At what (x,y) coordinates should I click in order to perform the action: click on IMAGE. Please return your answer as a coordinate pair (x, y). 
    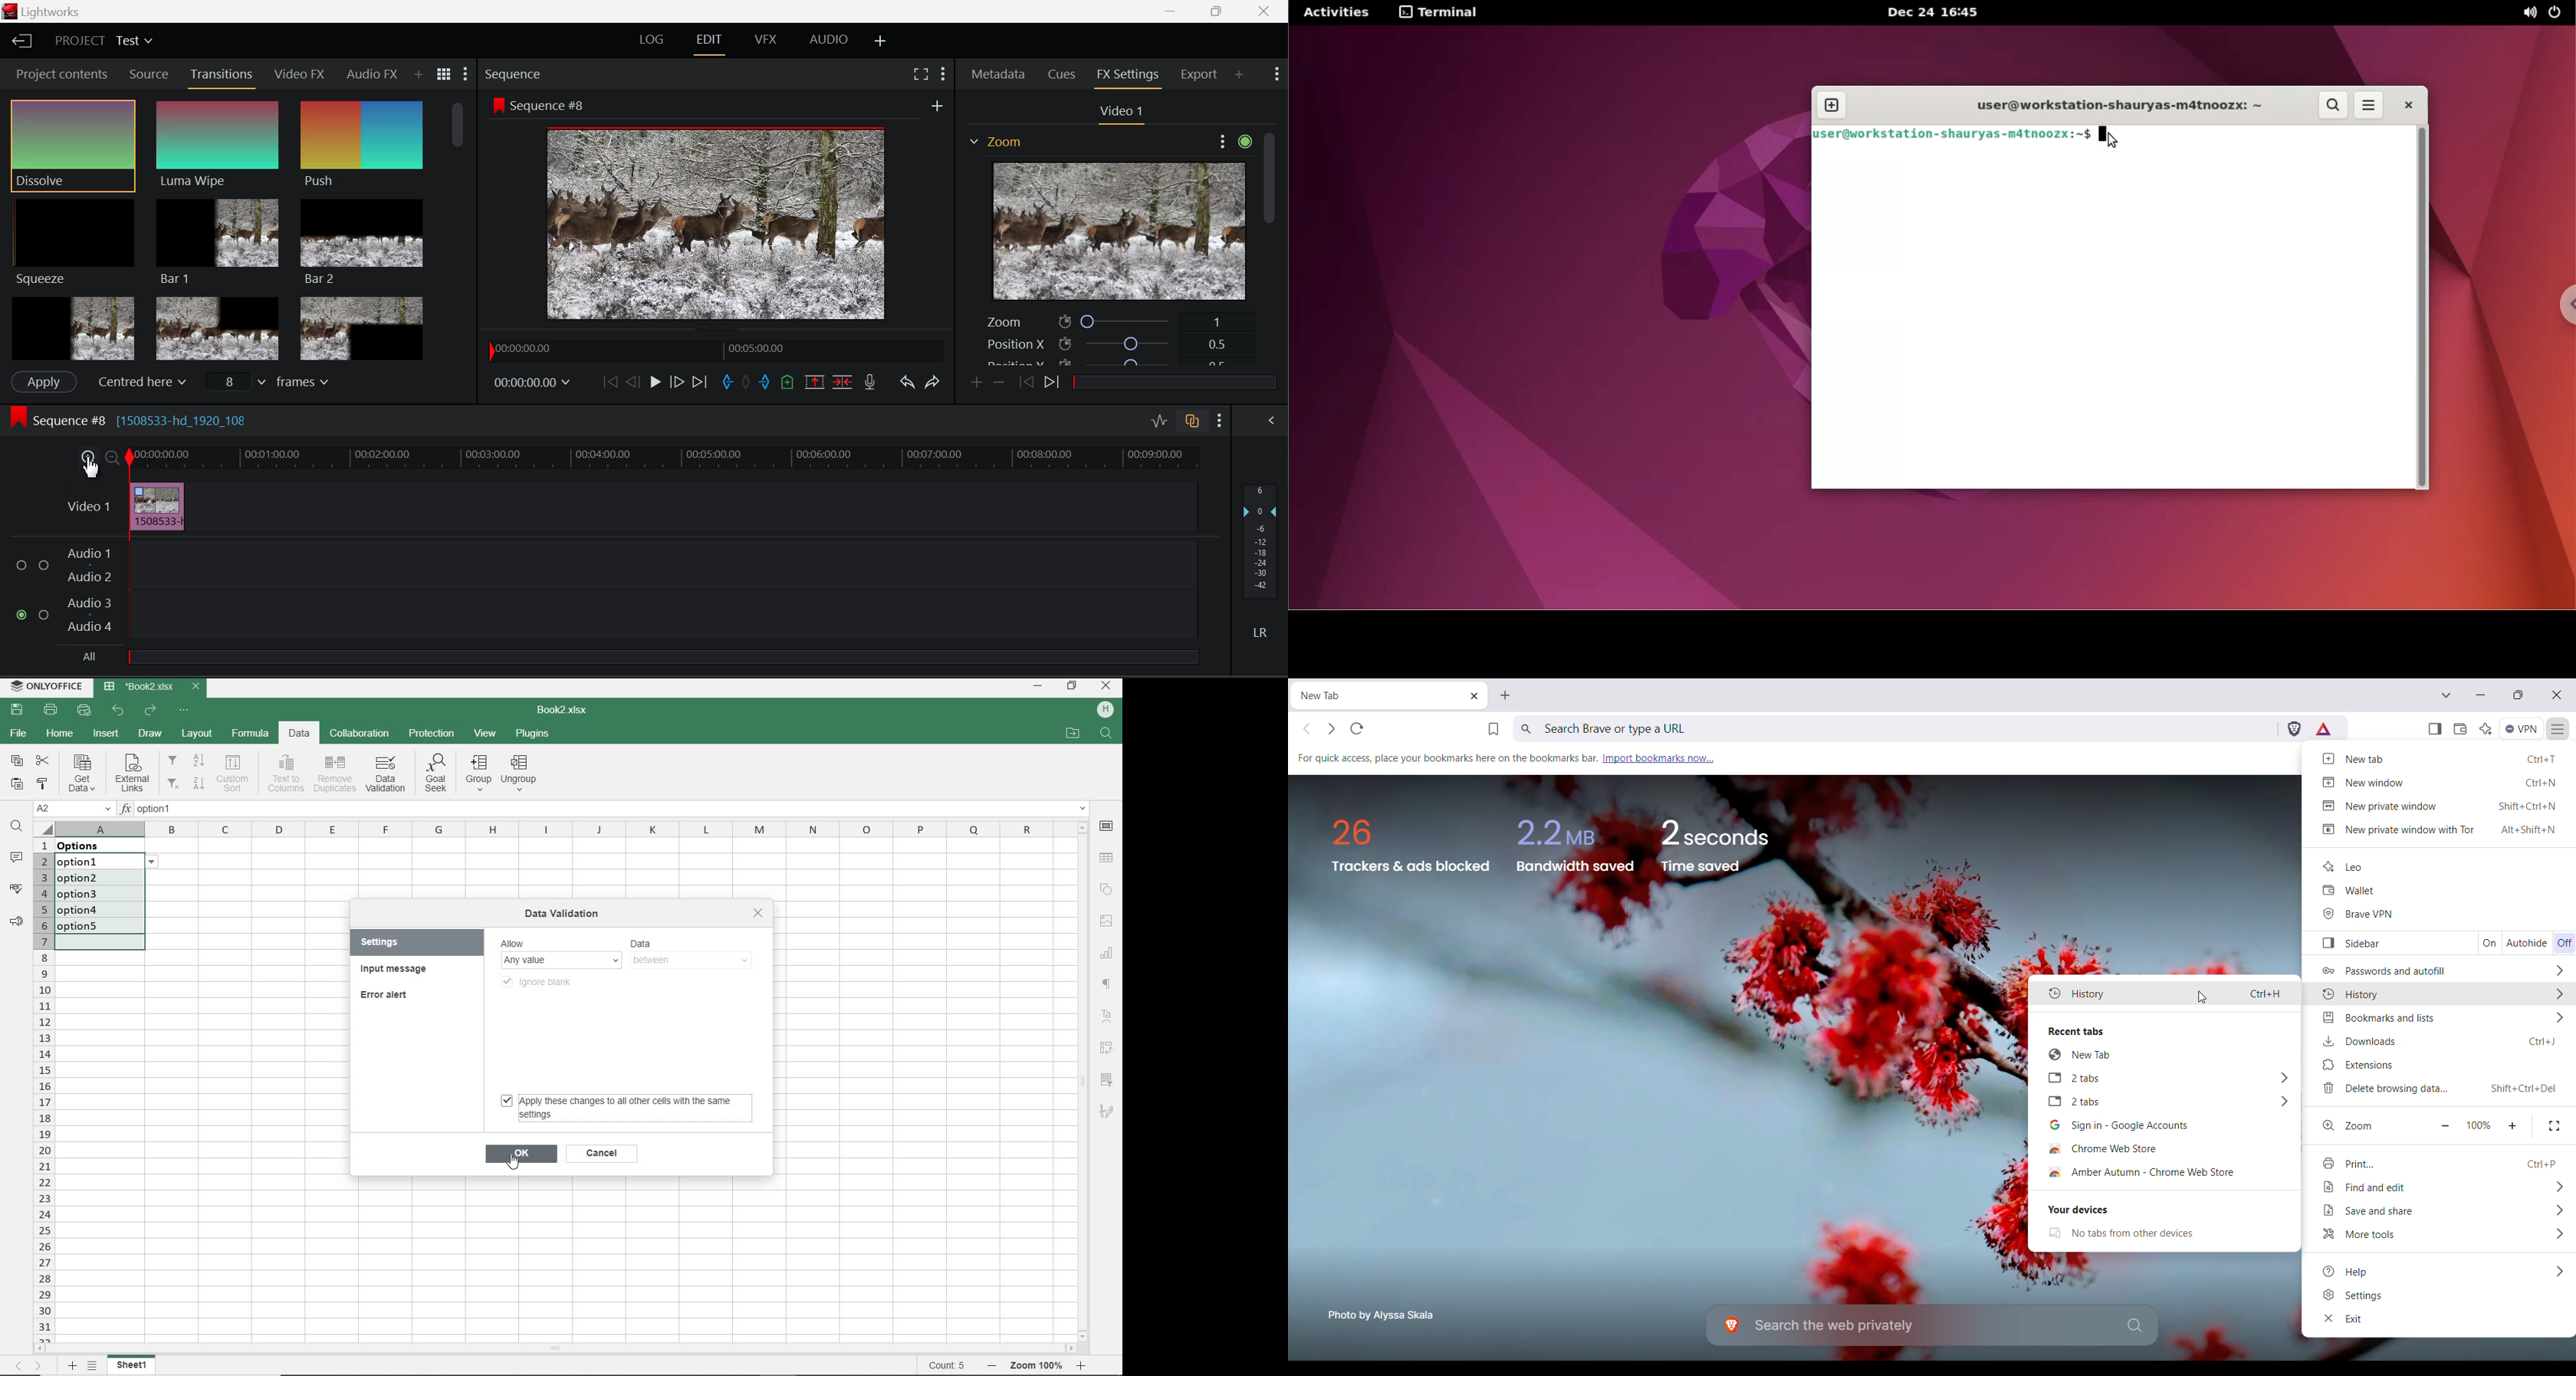
    Looking at the image, I should click on (1108, 921).